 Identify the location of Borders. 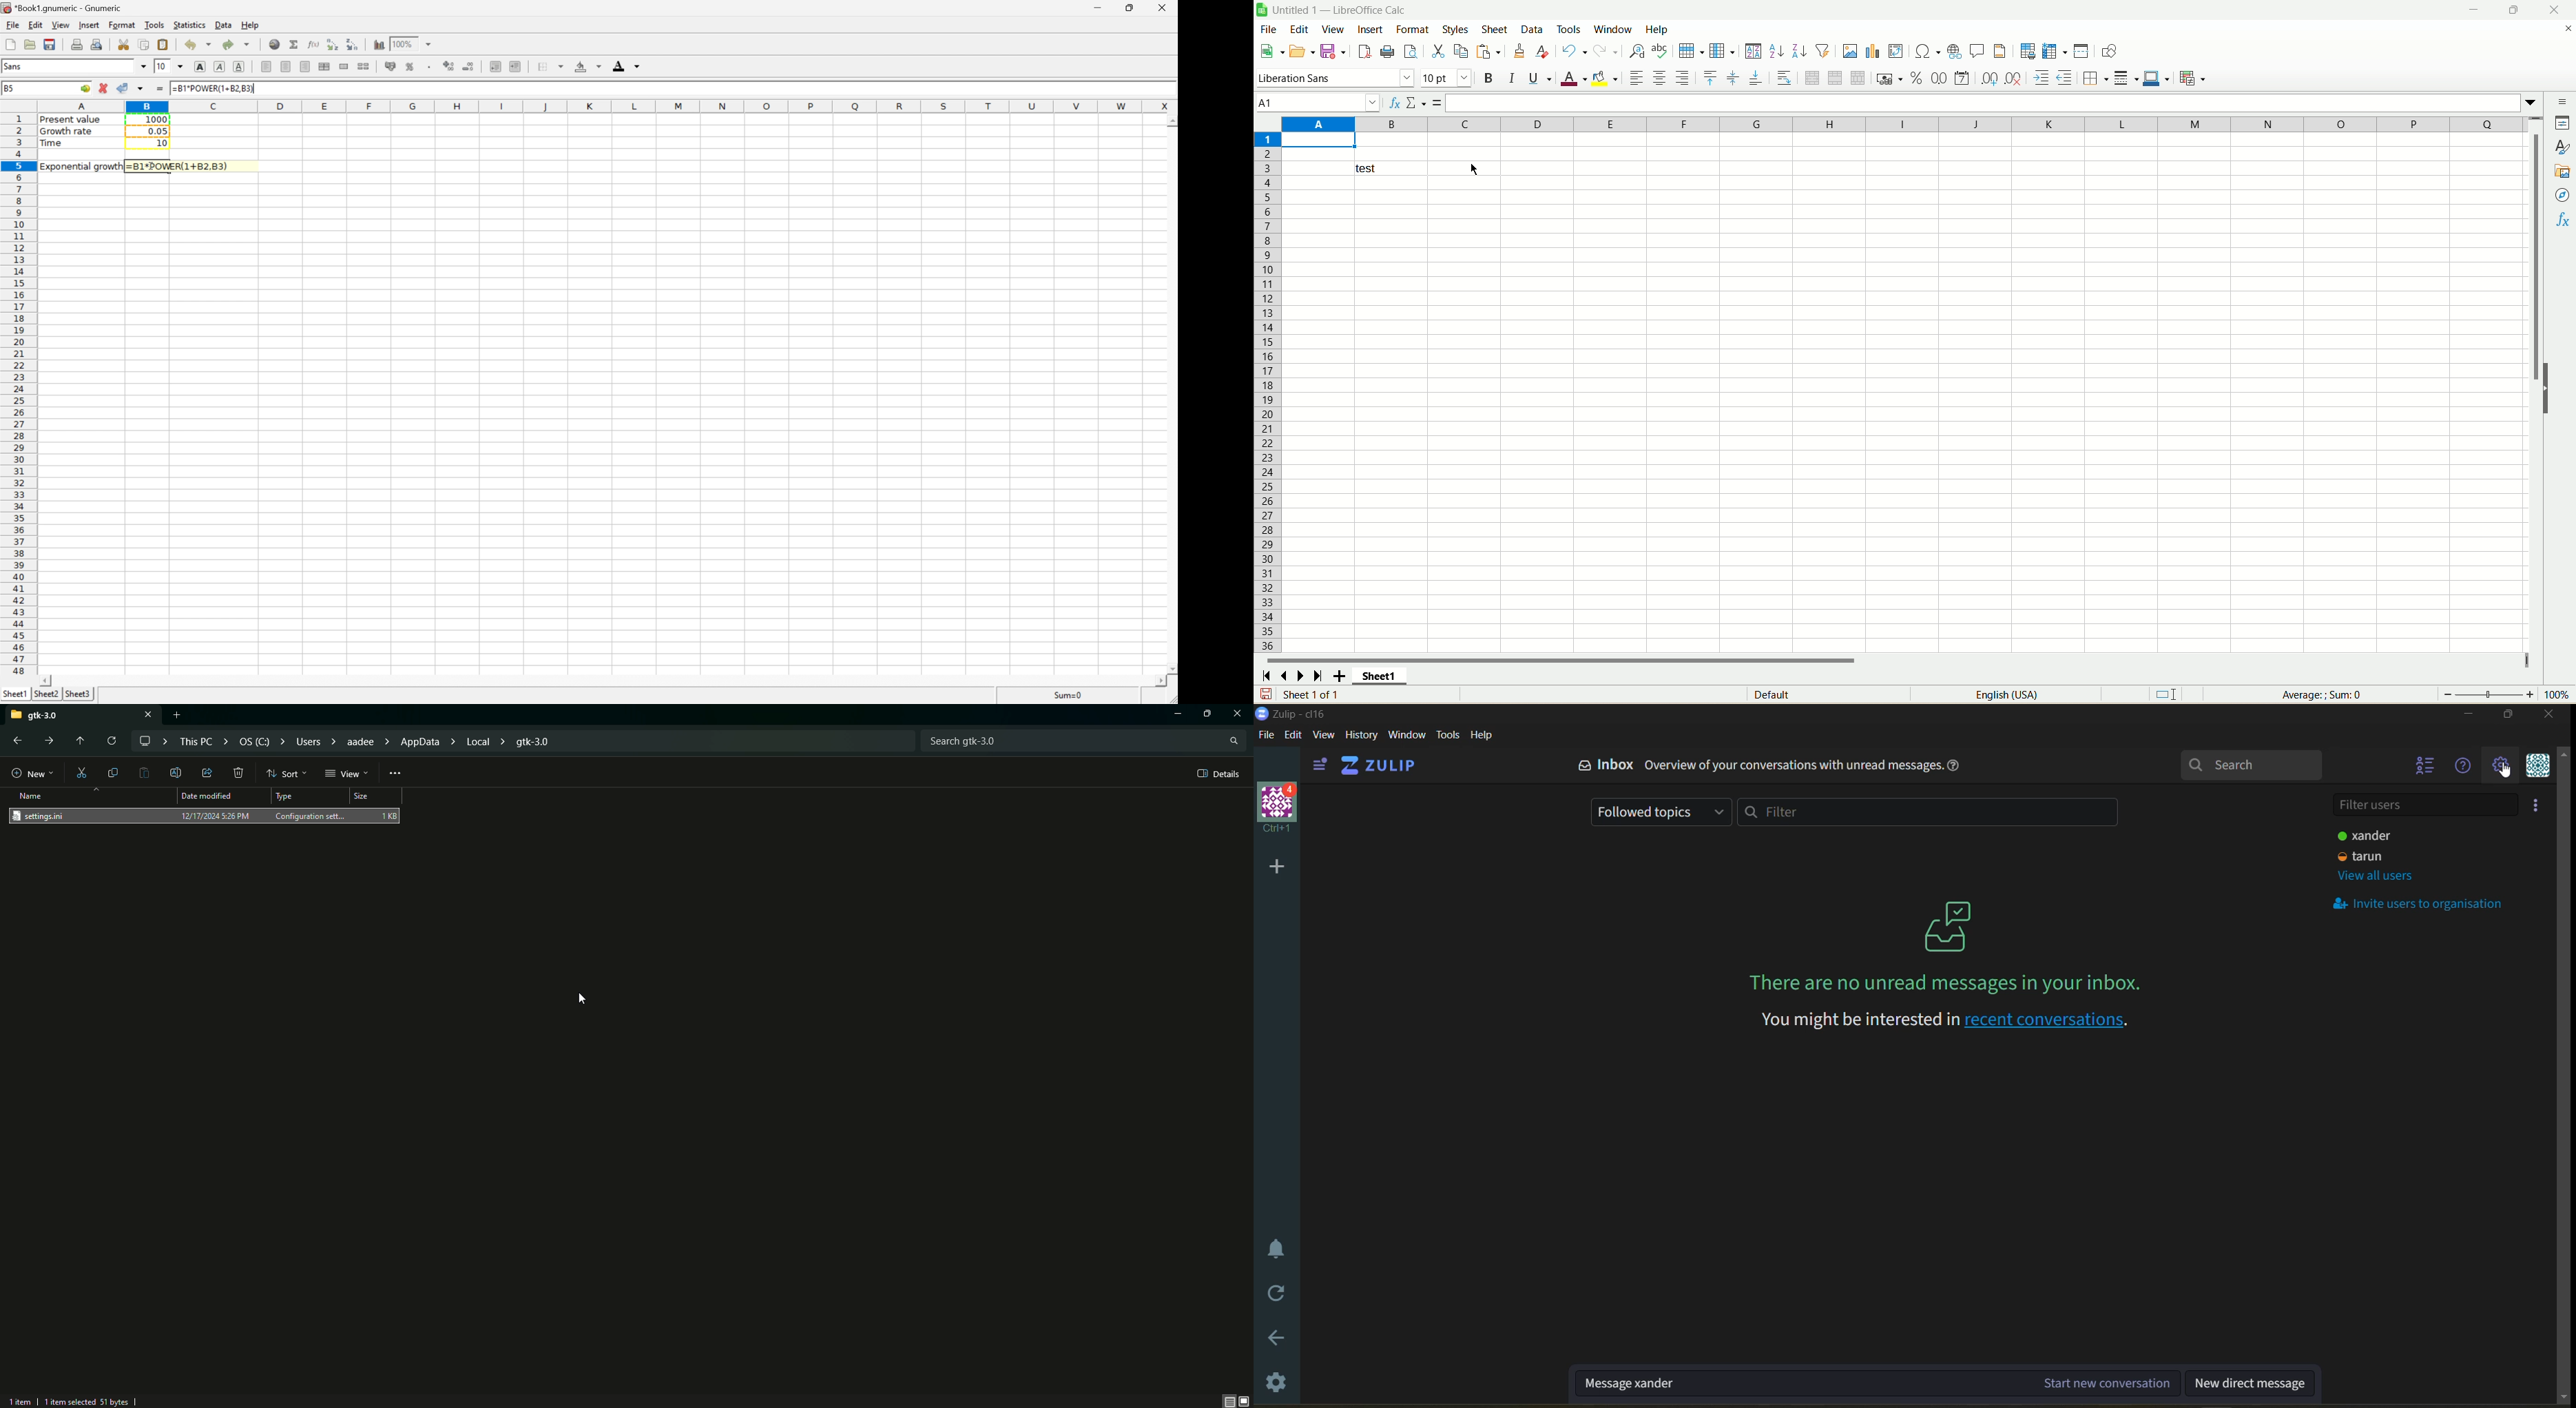
(549, 66).